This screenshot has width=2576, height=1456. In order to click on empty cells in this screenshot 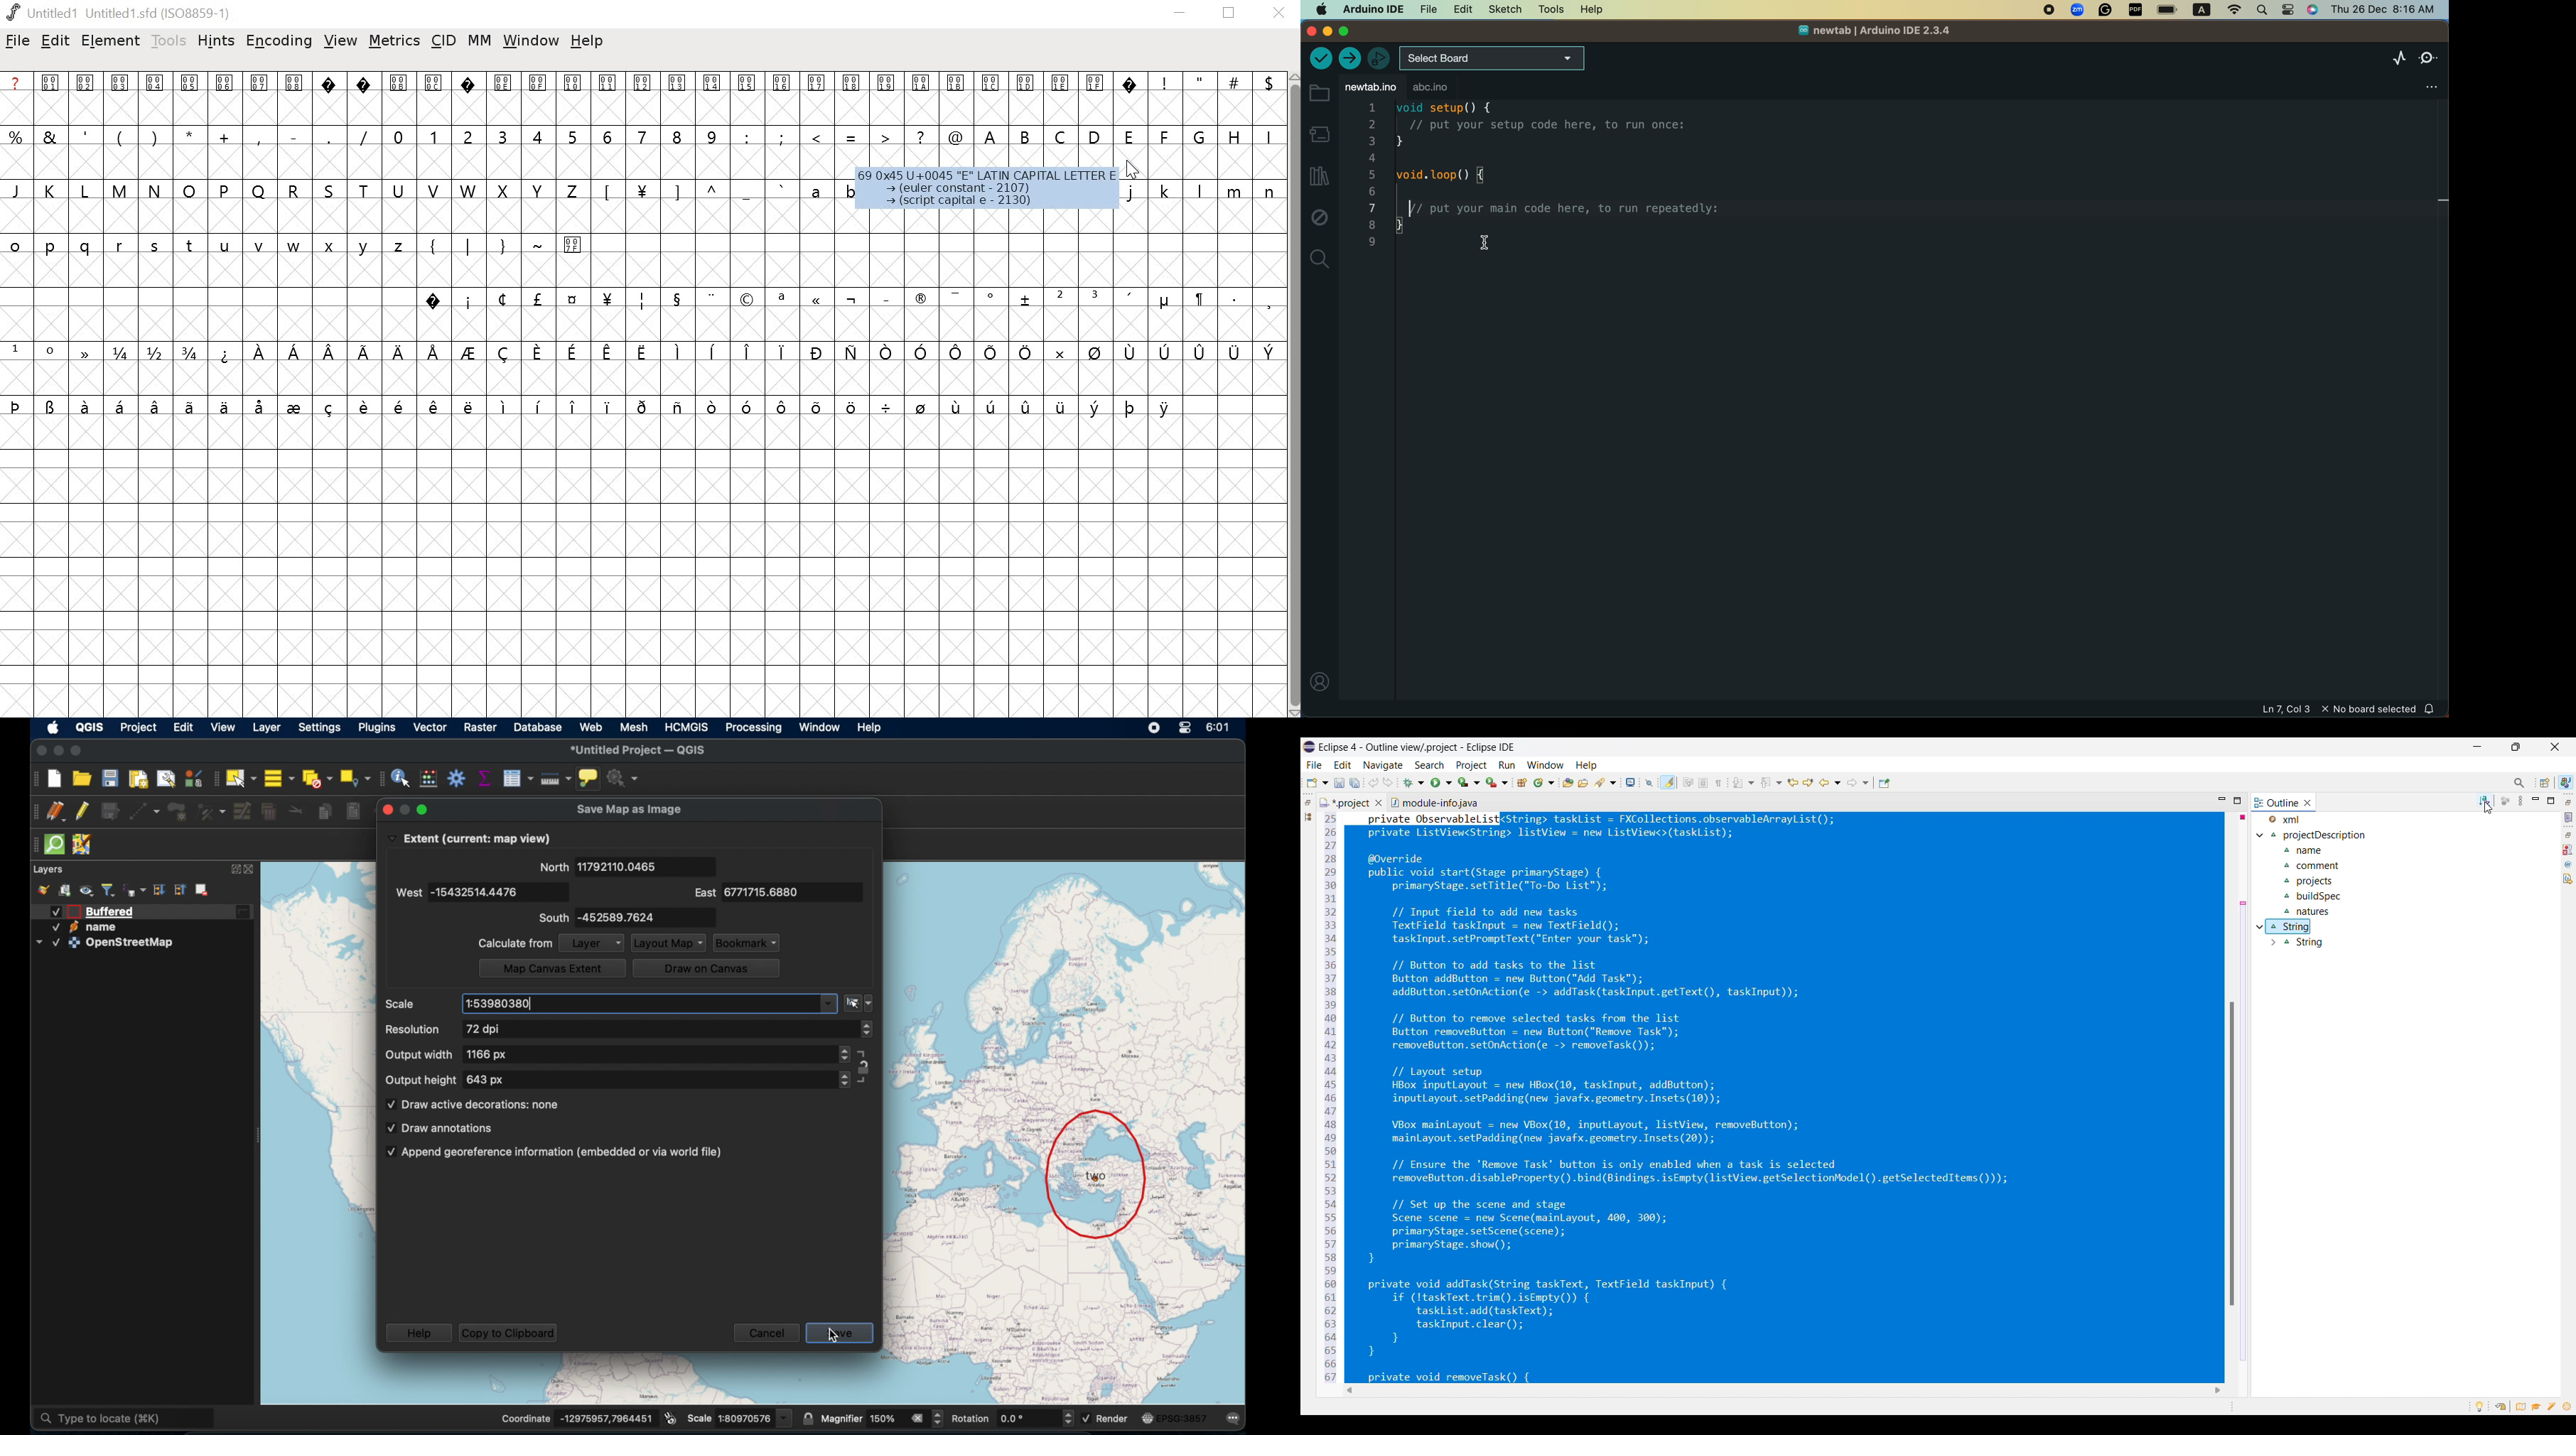, I will do `click(642, 109)`.